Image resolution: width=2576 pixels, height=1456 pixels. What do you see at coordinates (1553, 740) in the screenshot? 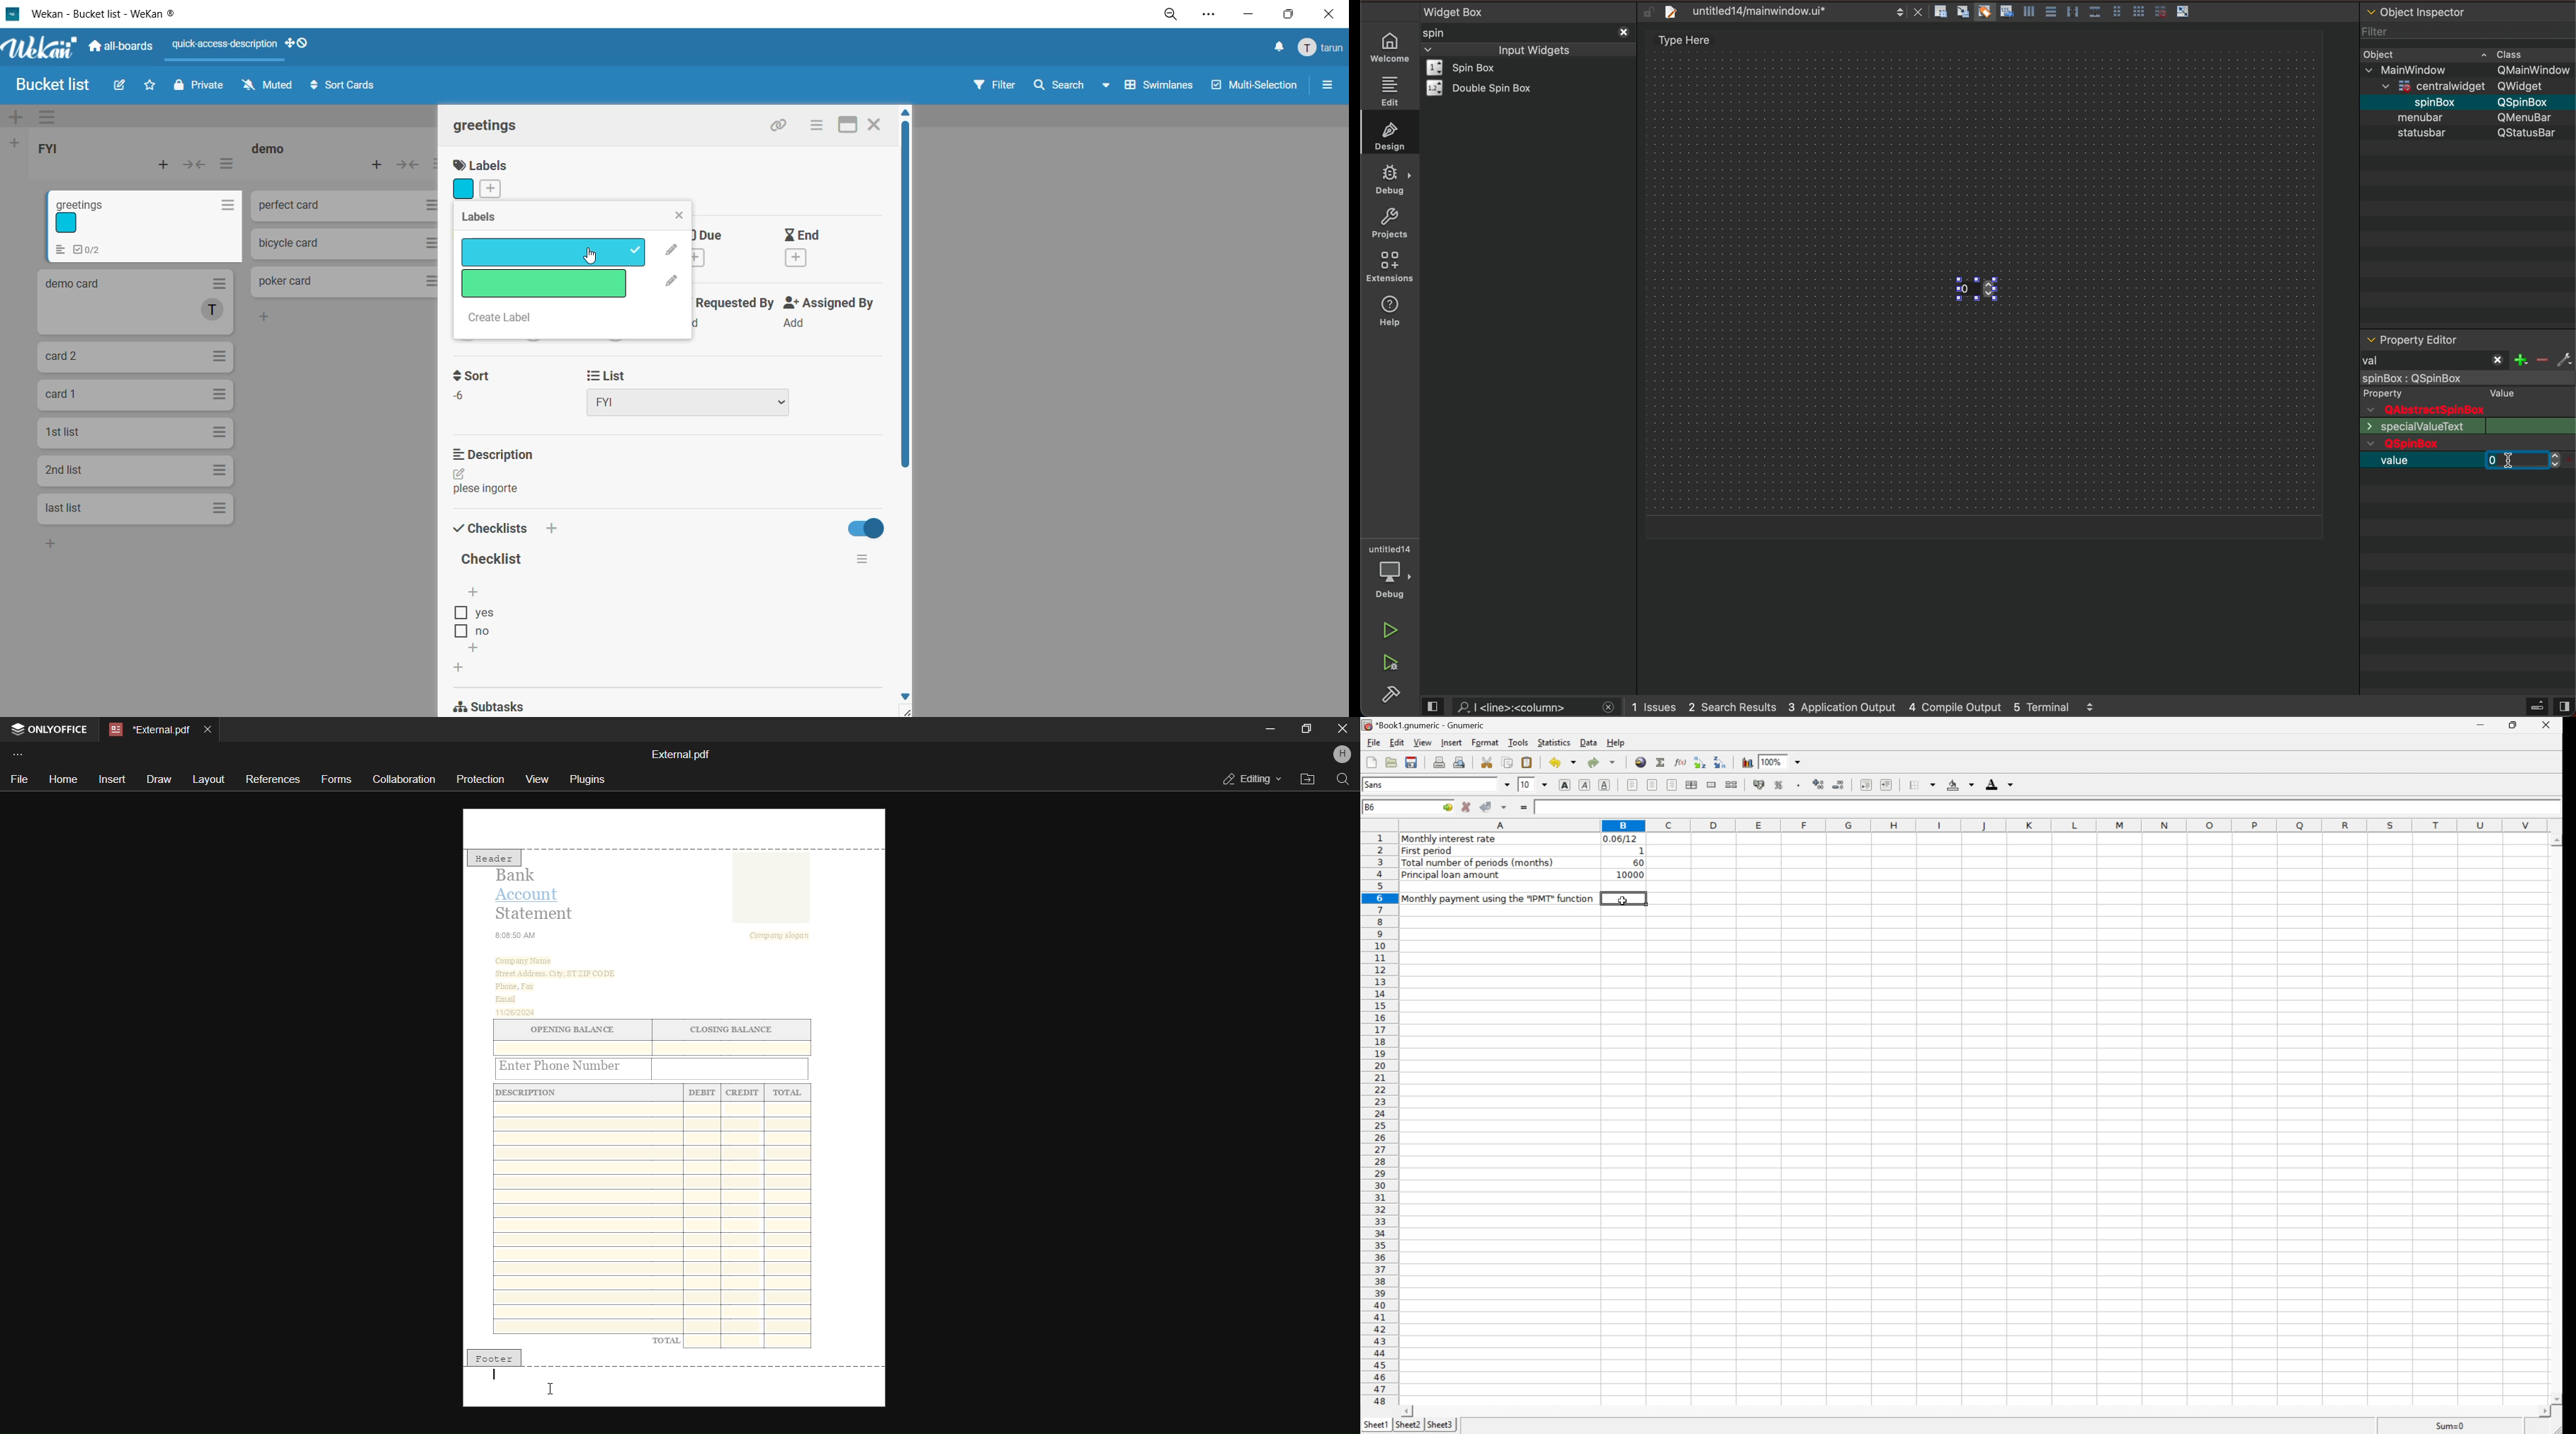
I see `Statistics` at bounding box center [1553, 740].